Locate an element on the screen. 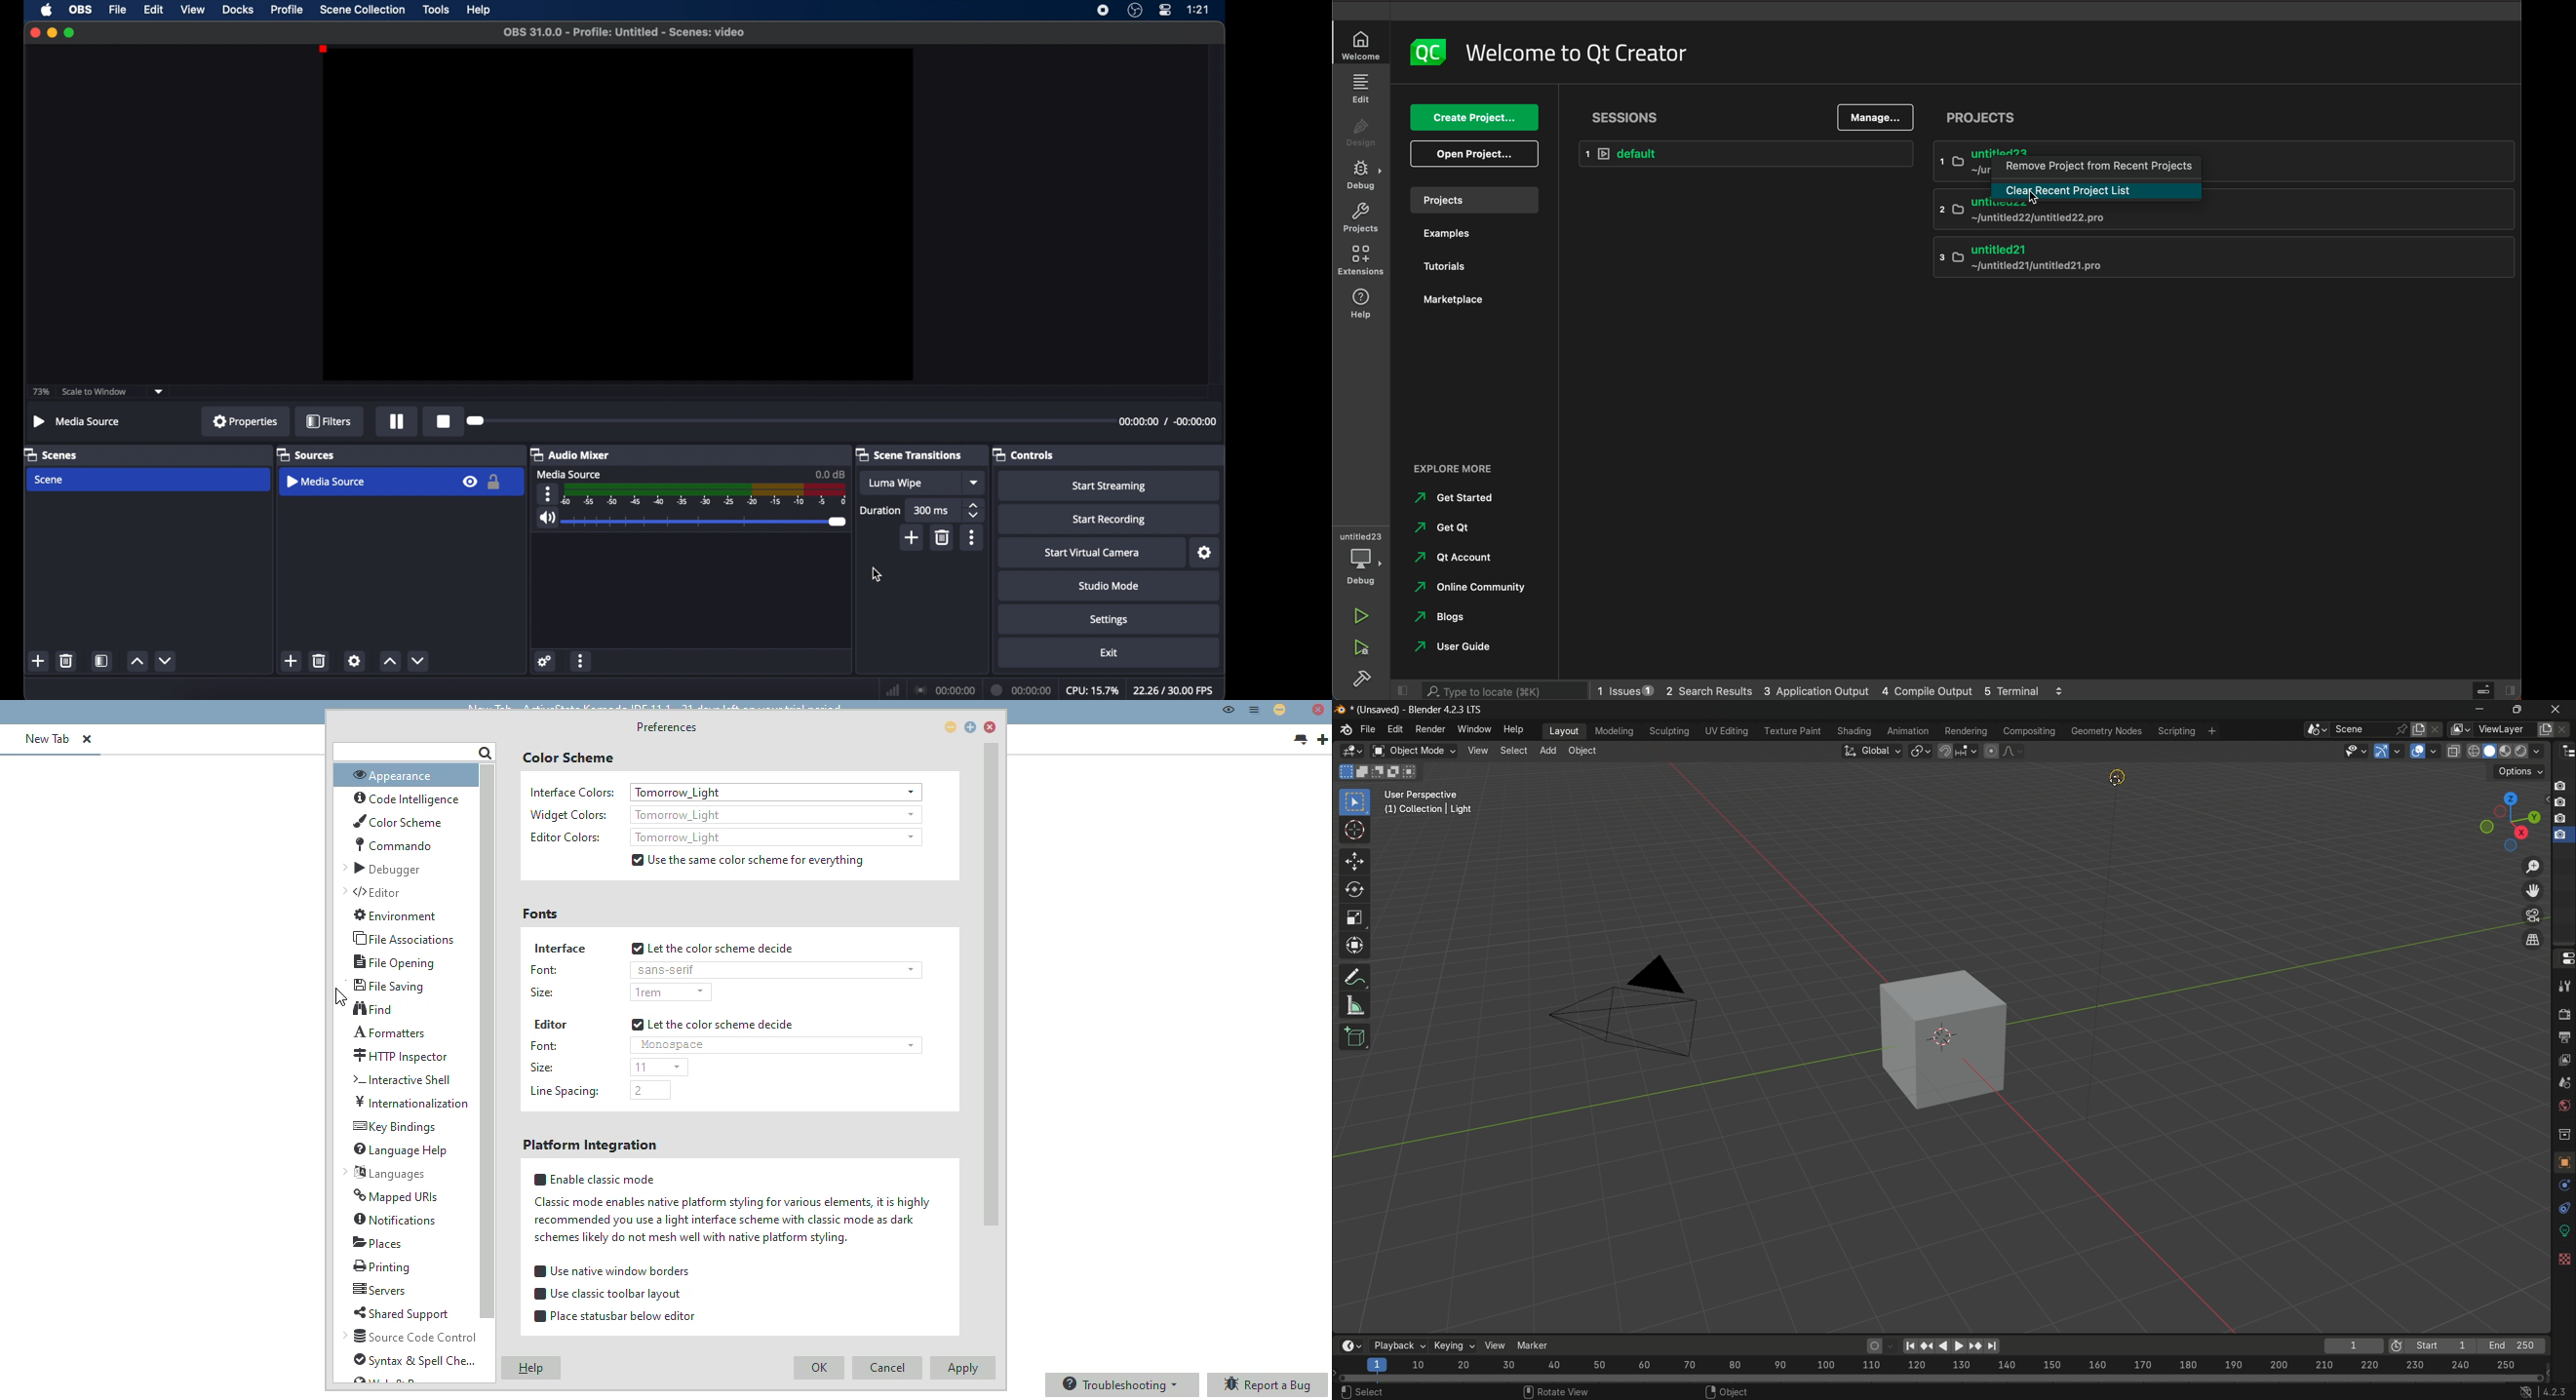  maximize is located at coordinates (70, 32).